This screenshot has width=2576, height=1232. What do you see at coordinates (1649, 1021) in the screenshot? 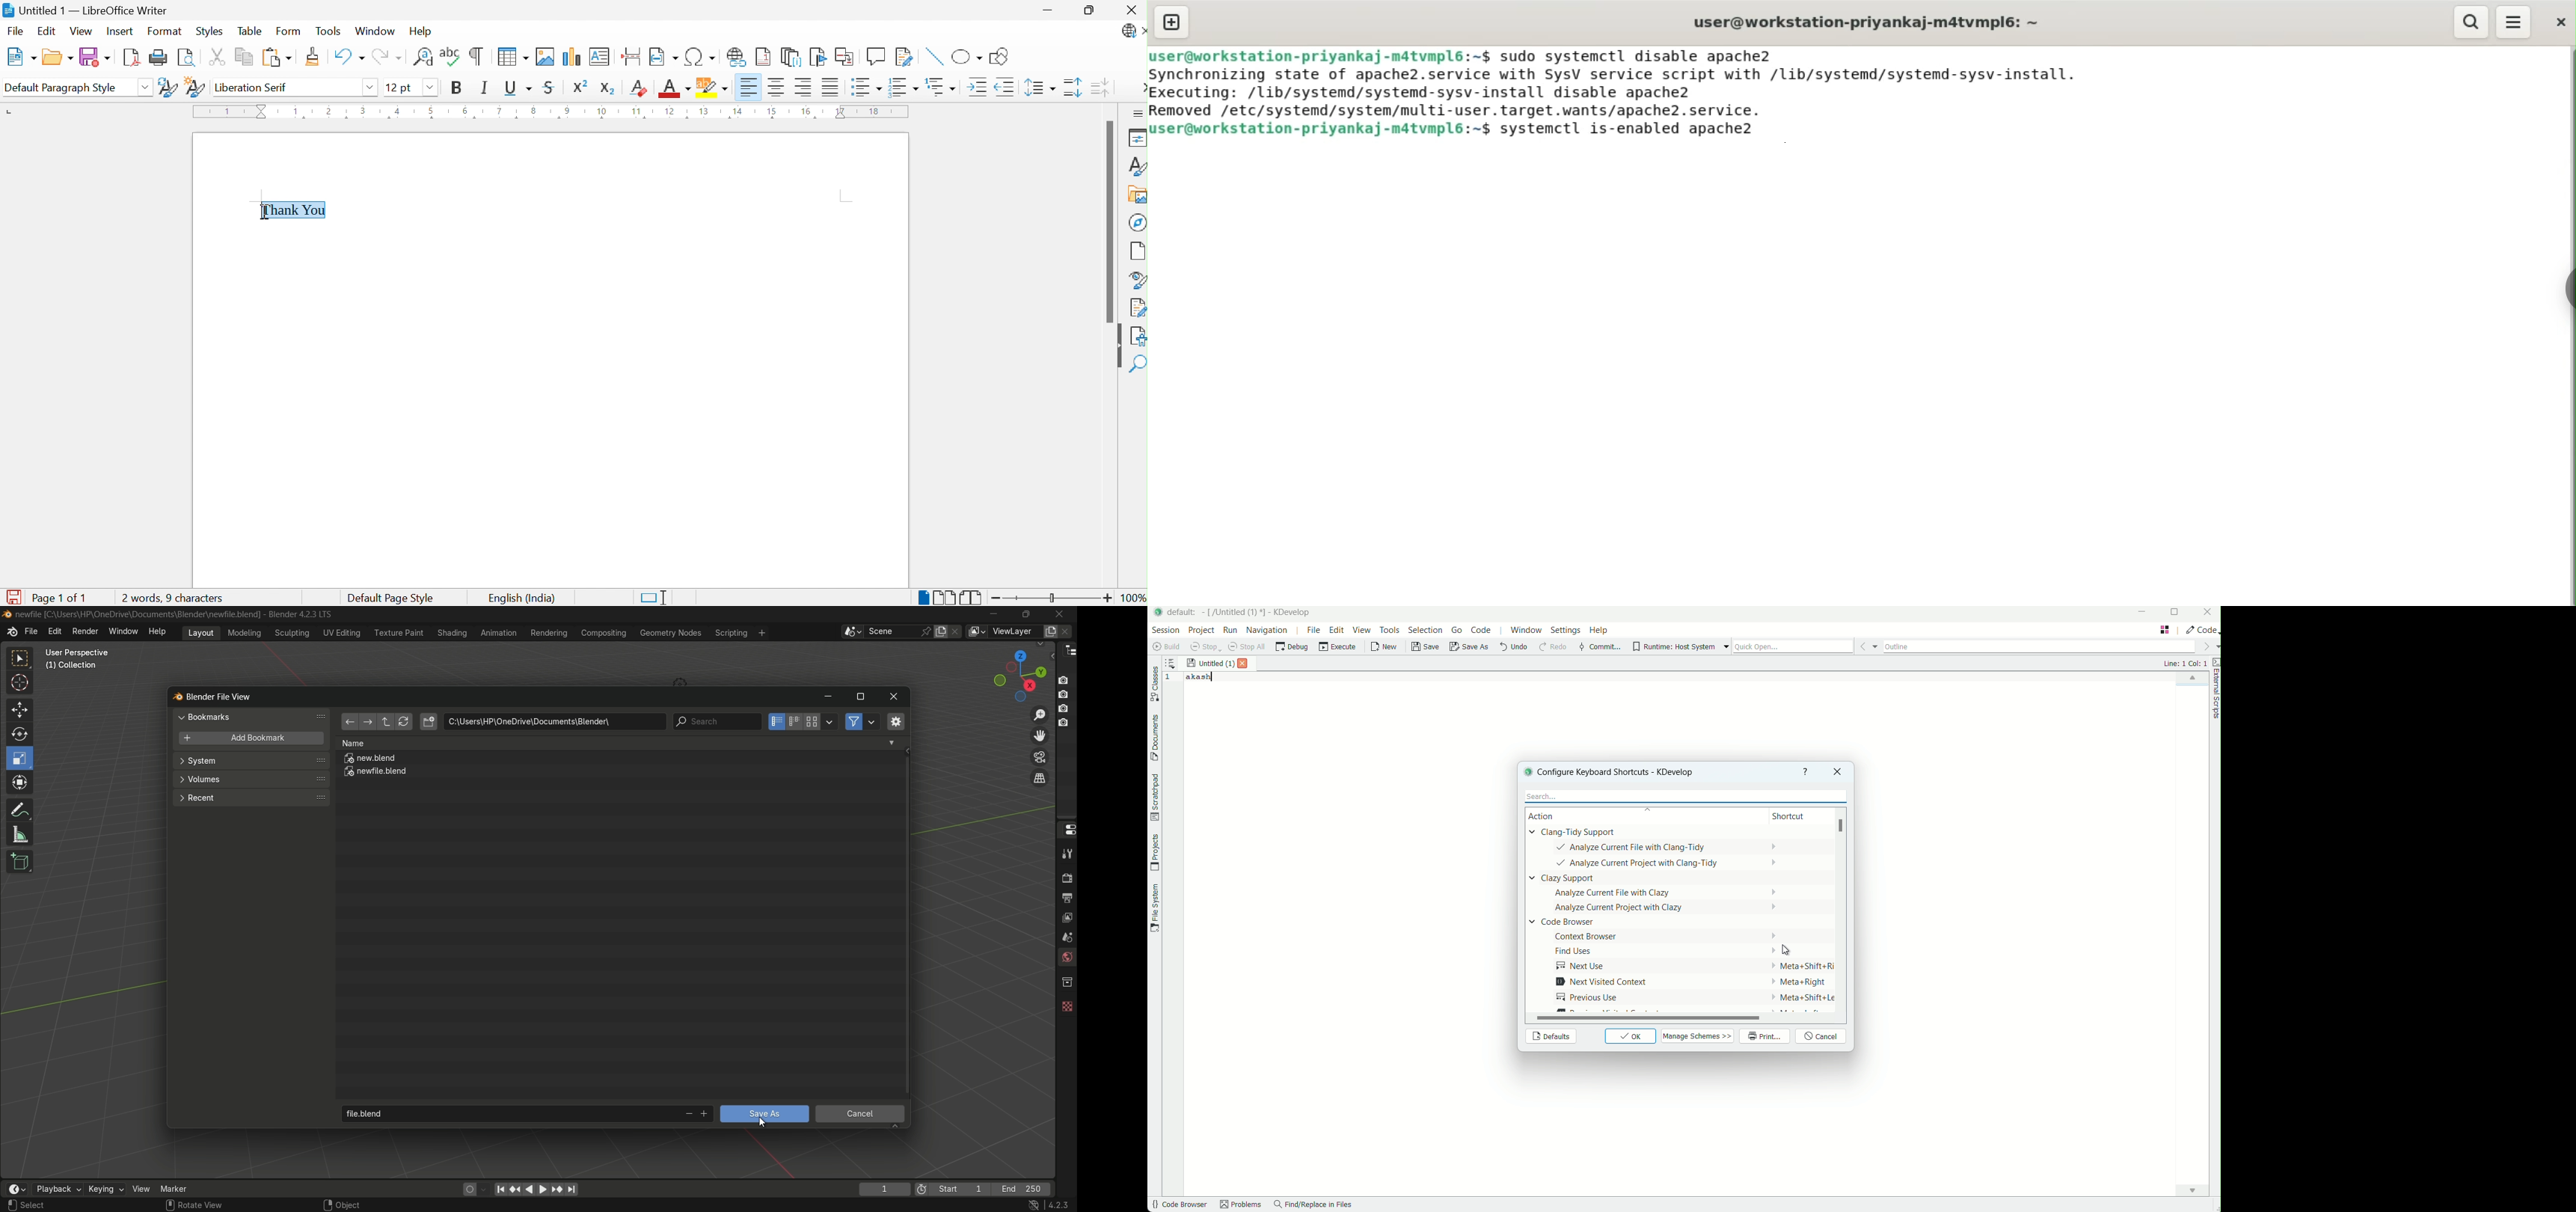
I see `scroll bar` at bounding box center [1649, 1021].